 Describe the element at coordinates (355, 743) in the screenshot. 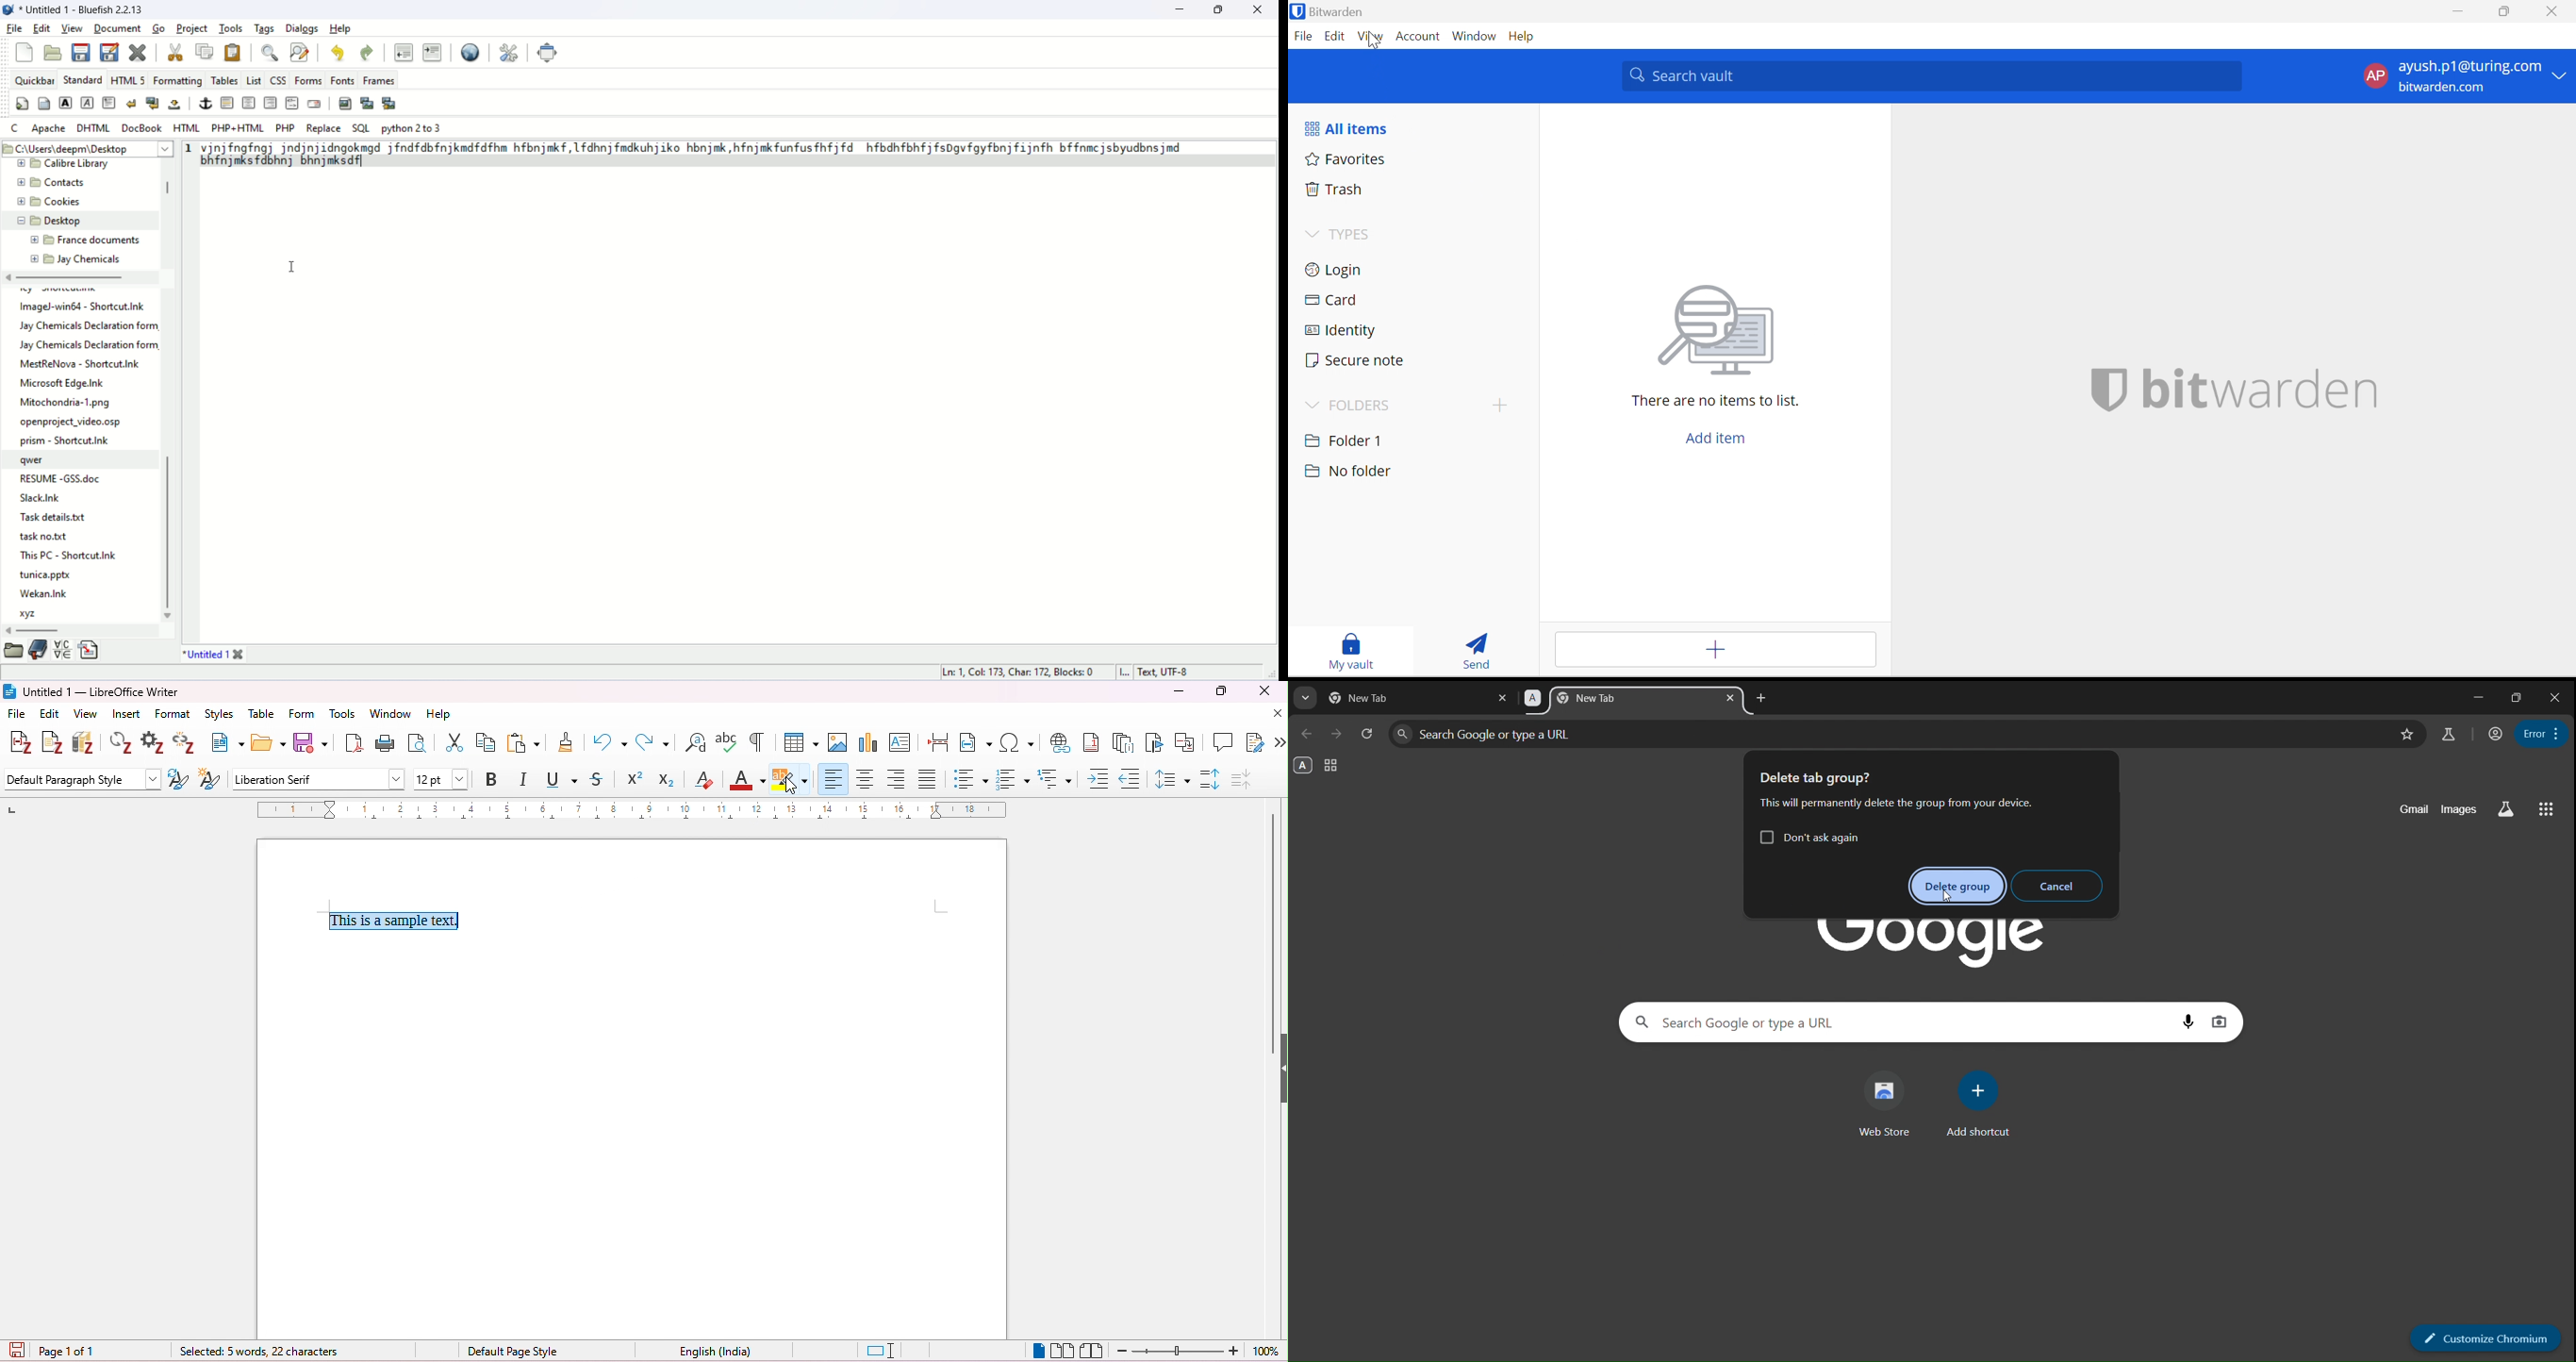

I see `export as pdf` at that location.